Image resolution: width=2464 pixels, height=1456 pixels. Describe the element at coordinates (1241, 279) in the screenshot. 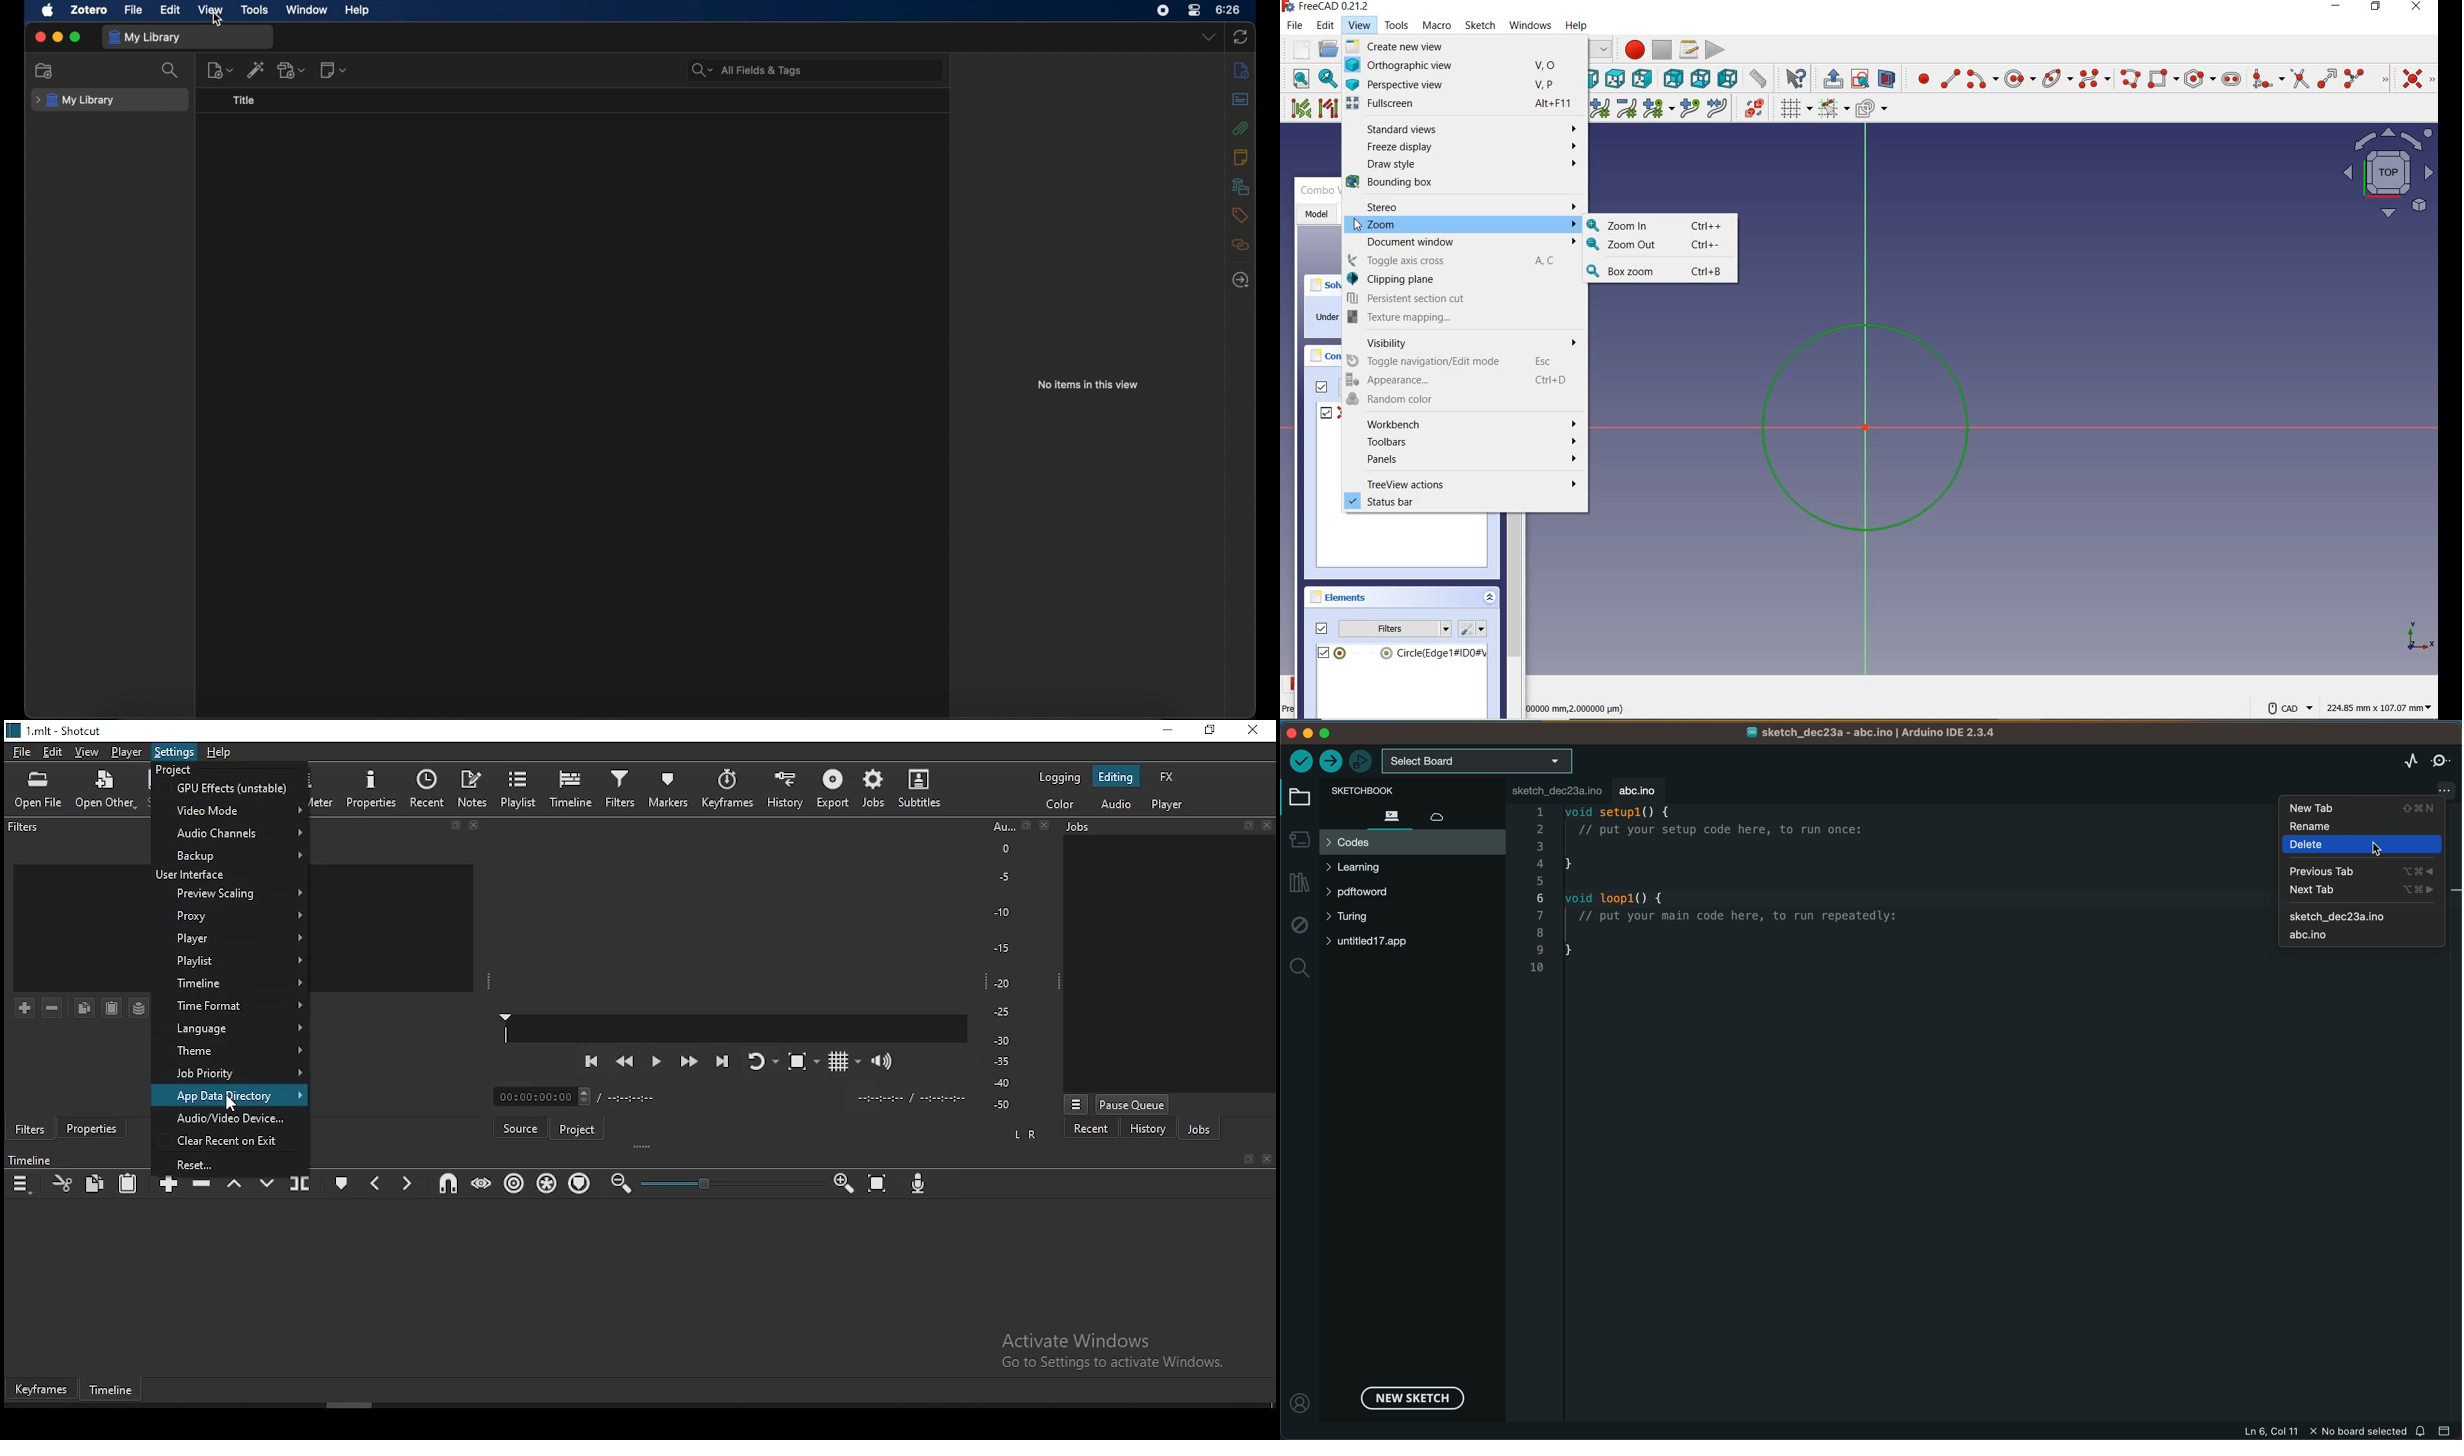

I see `locate` at that location.